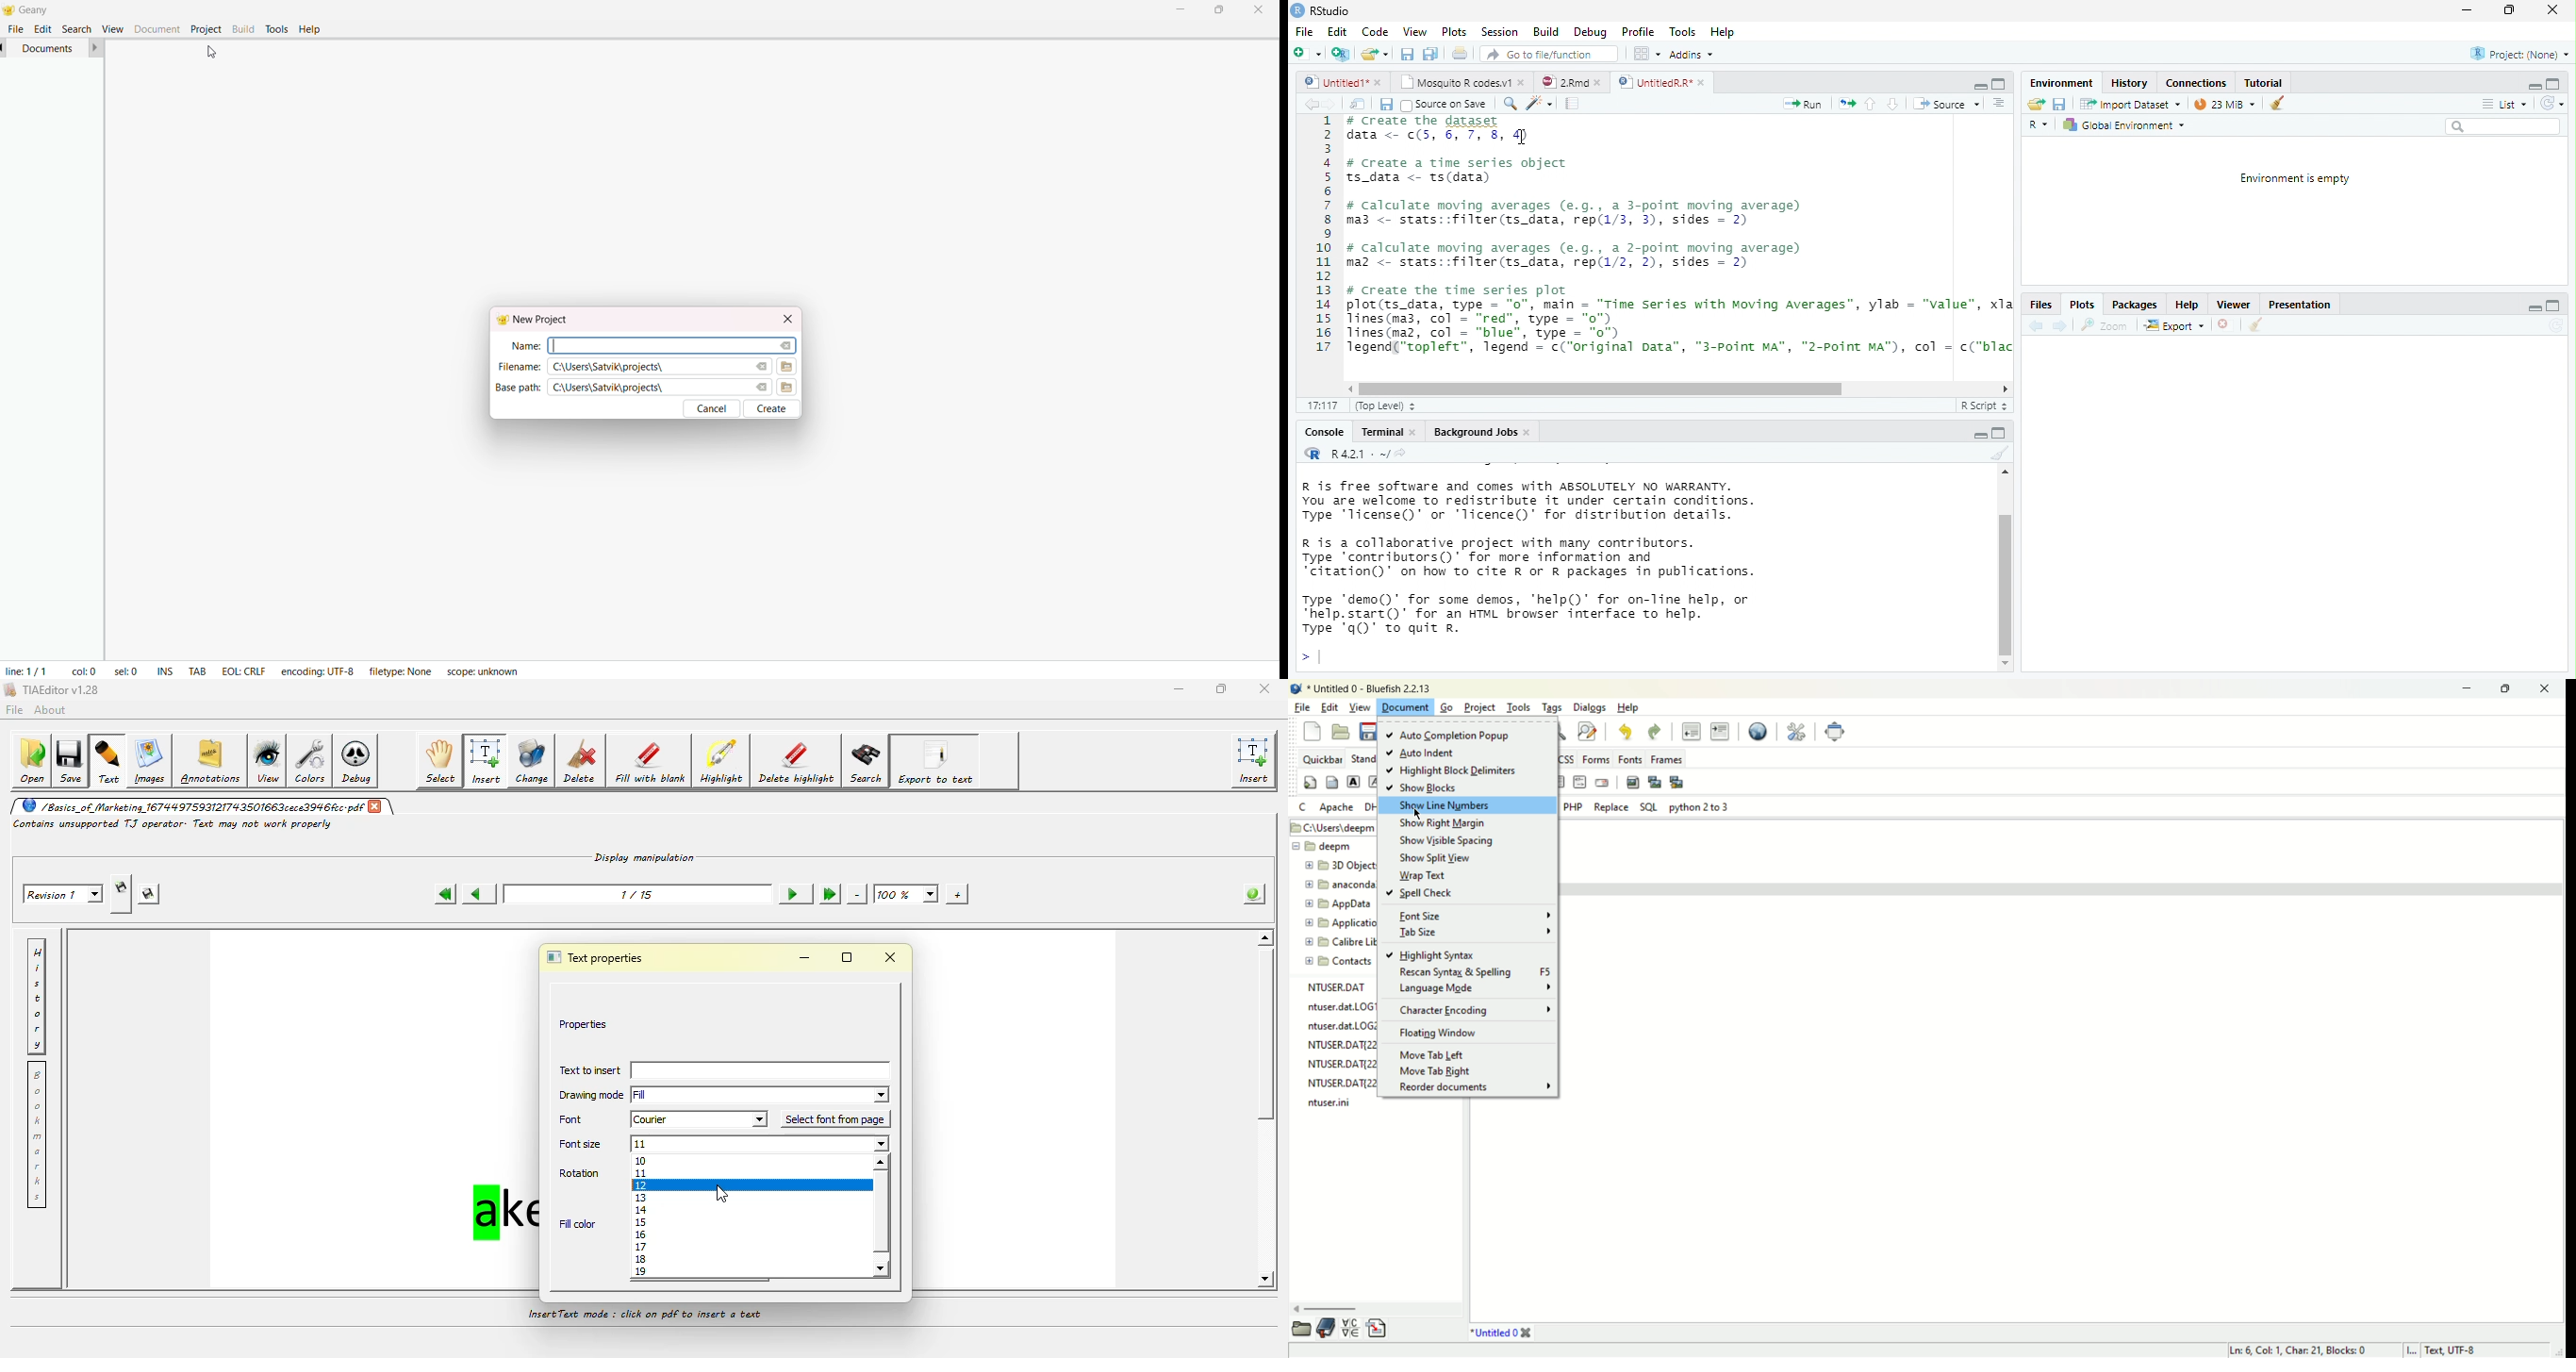 The image size is (2576, 1372). I want to click on UntitiedR.R", so click(1653, 82).